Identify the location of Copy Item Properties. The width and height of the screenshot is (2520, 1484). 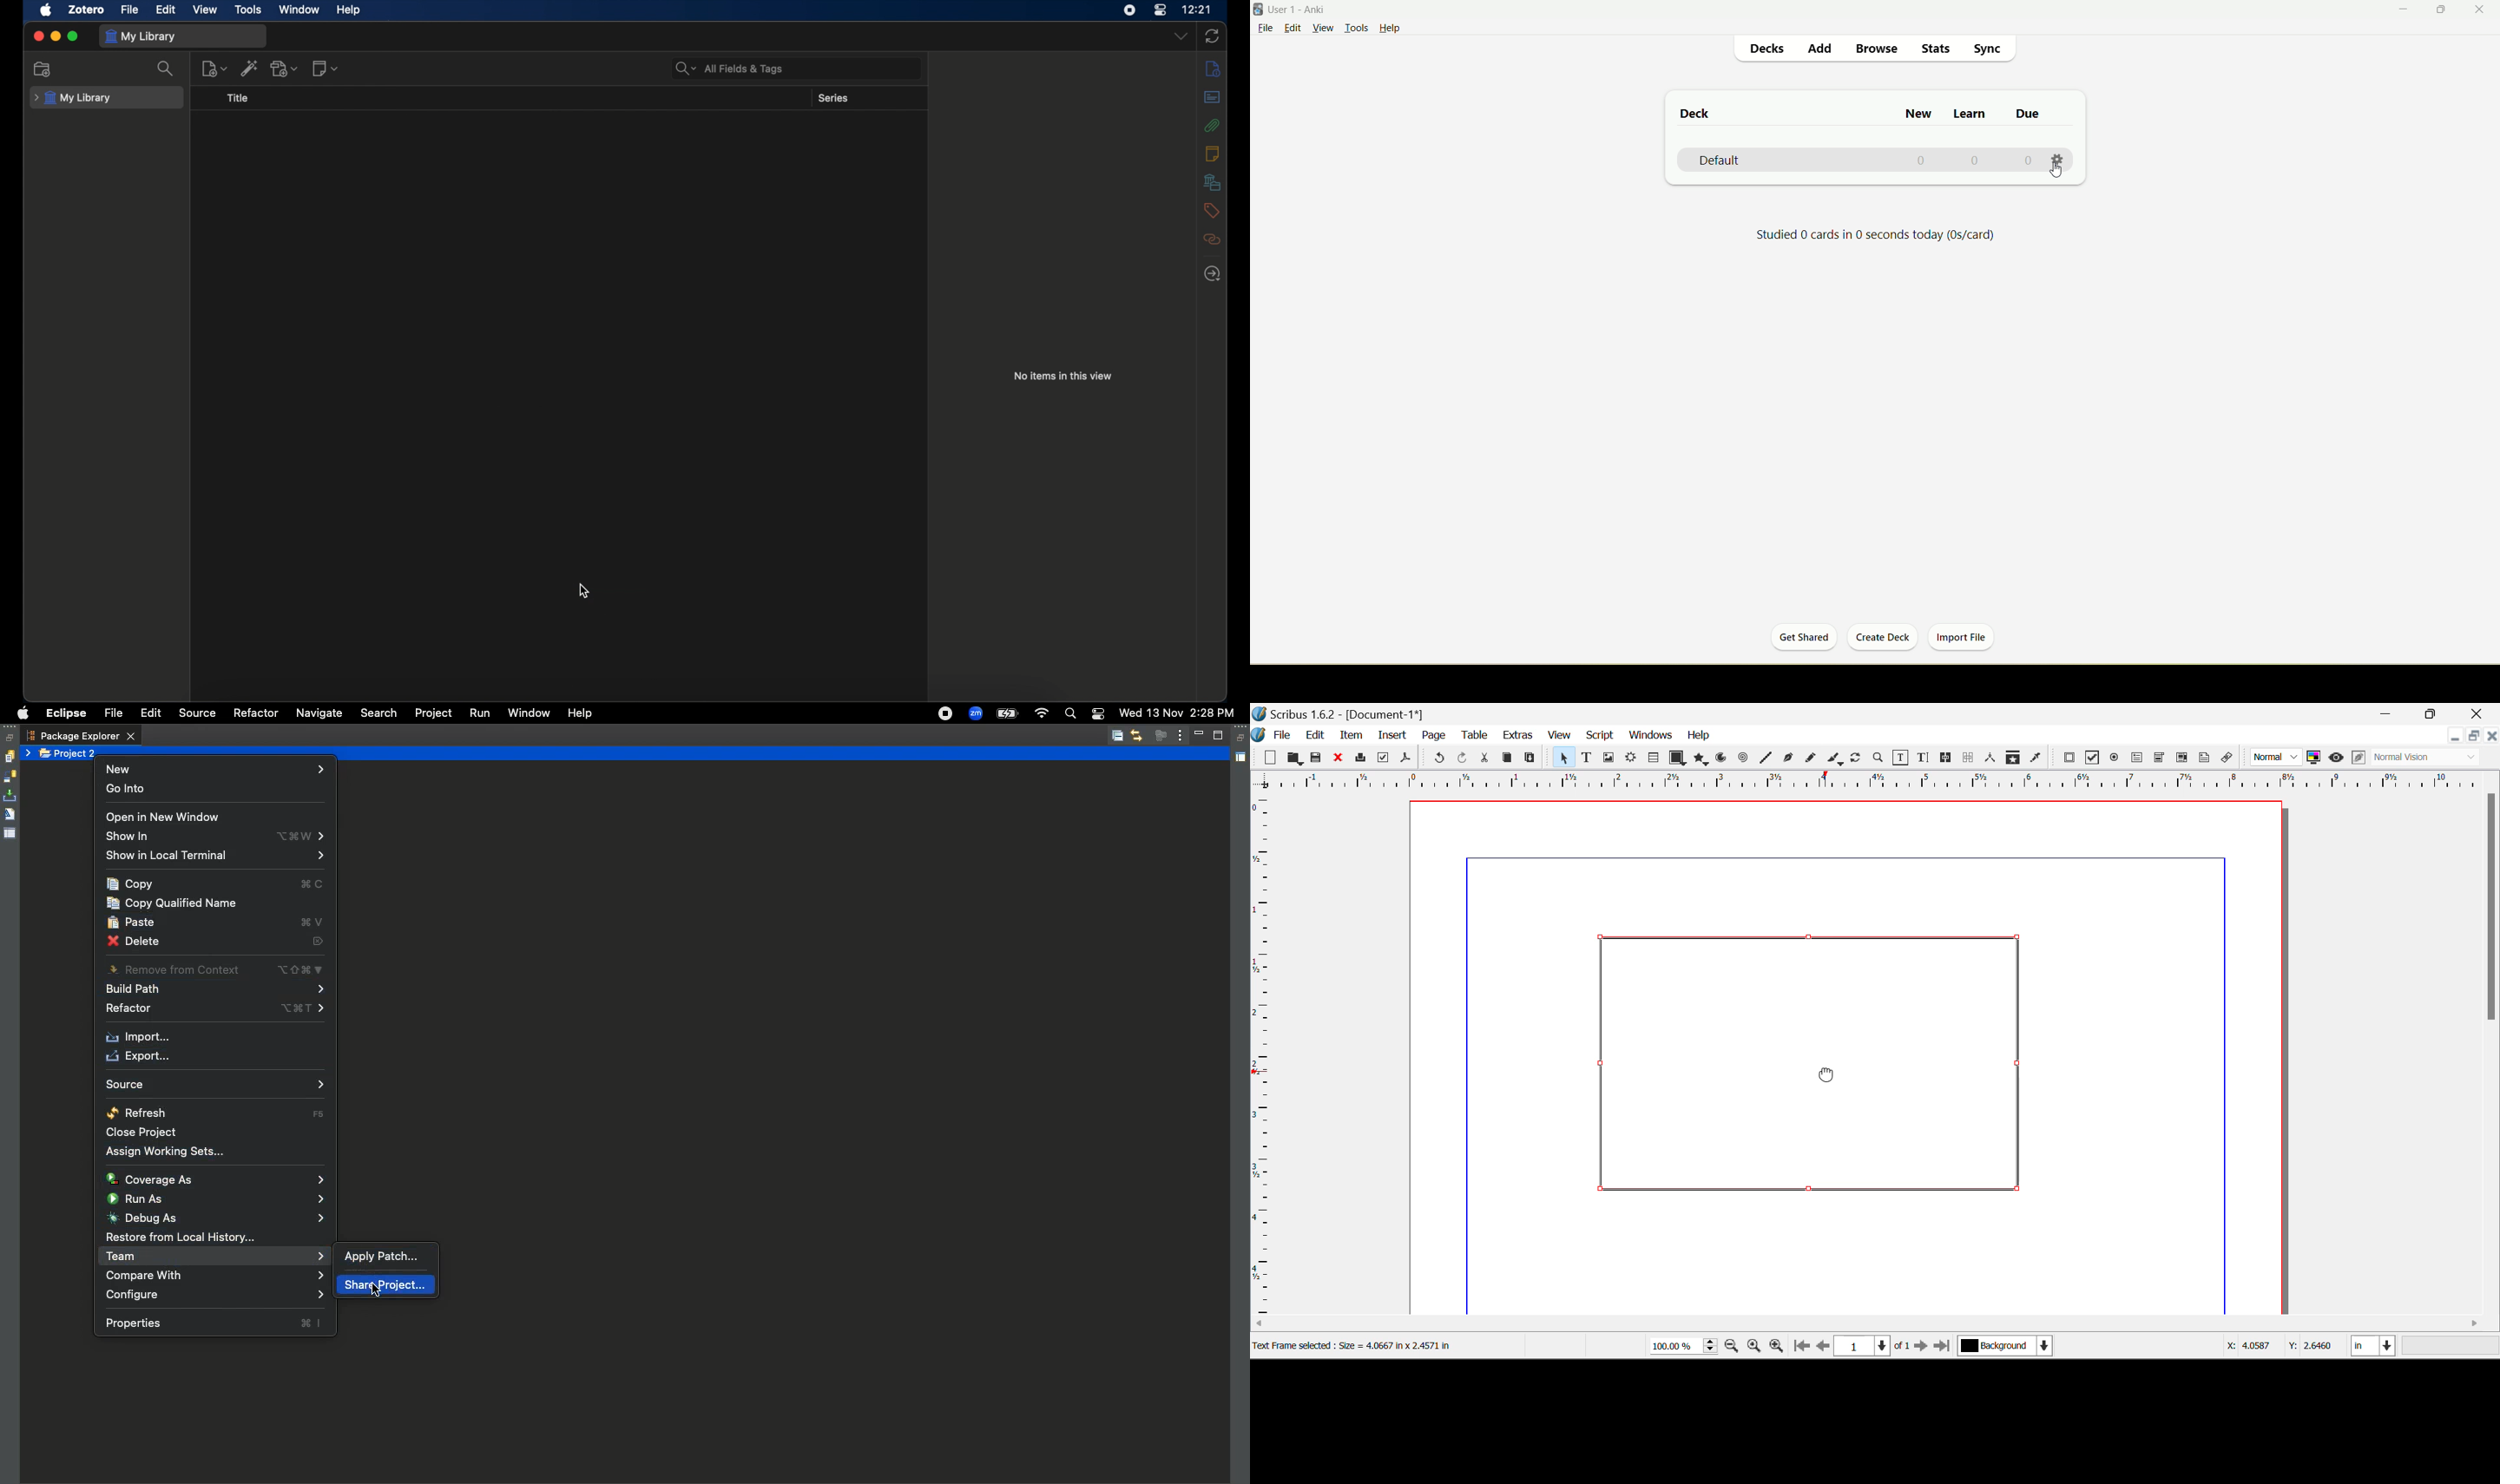
(2012, 758).